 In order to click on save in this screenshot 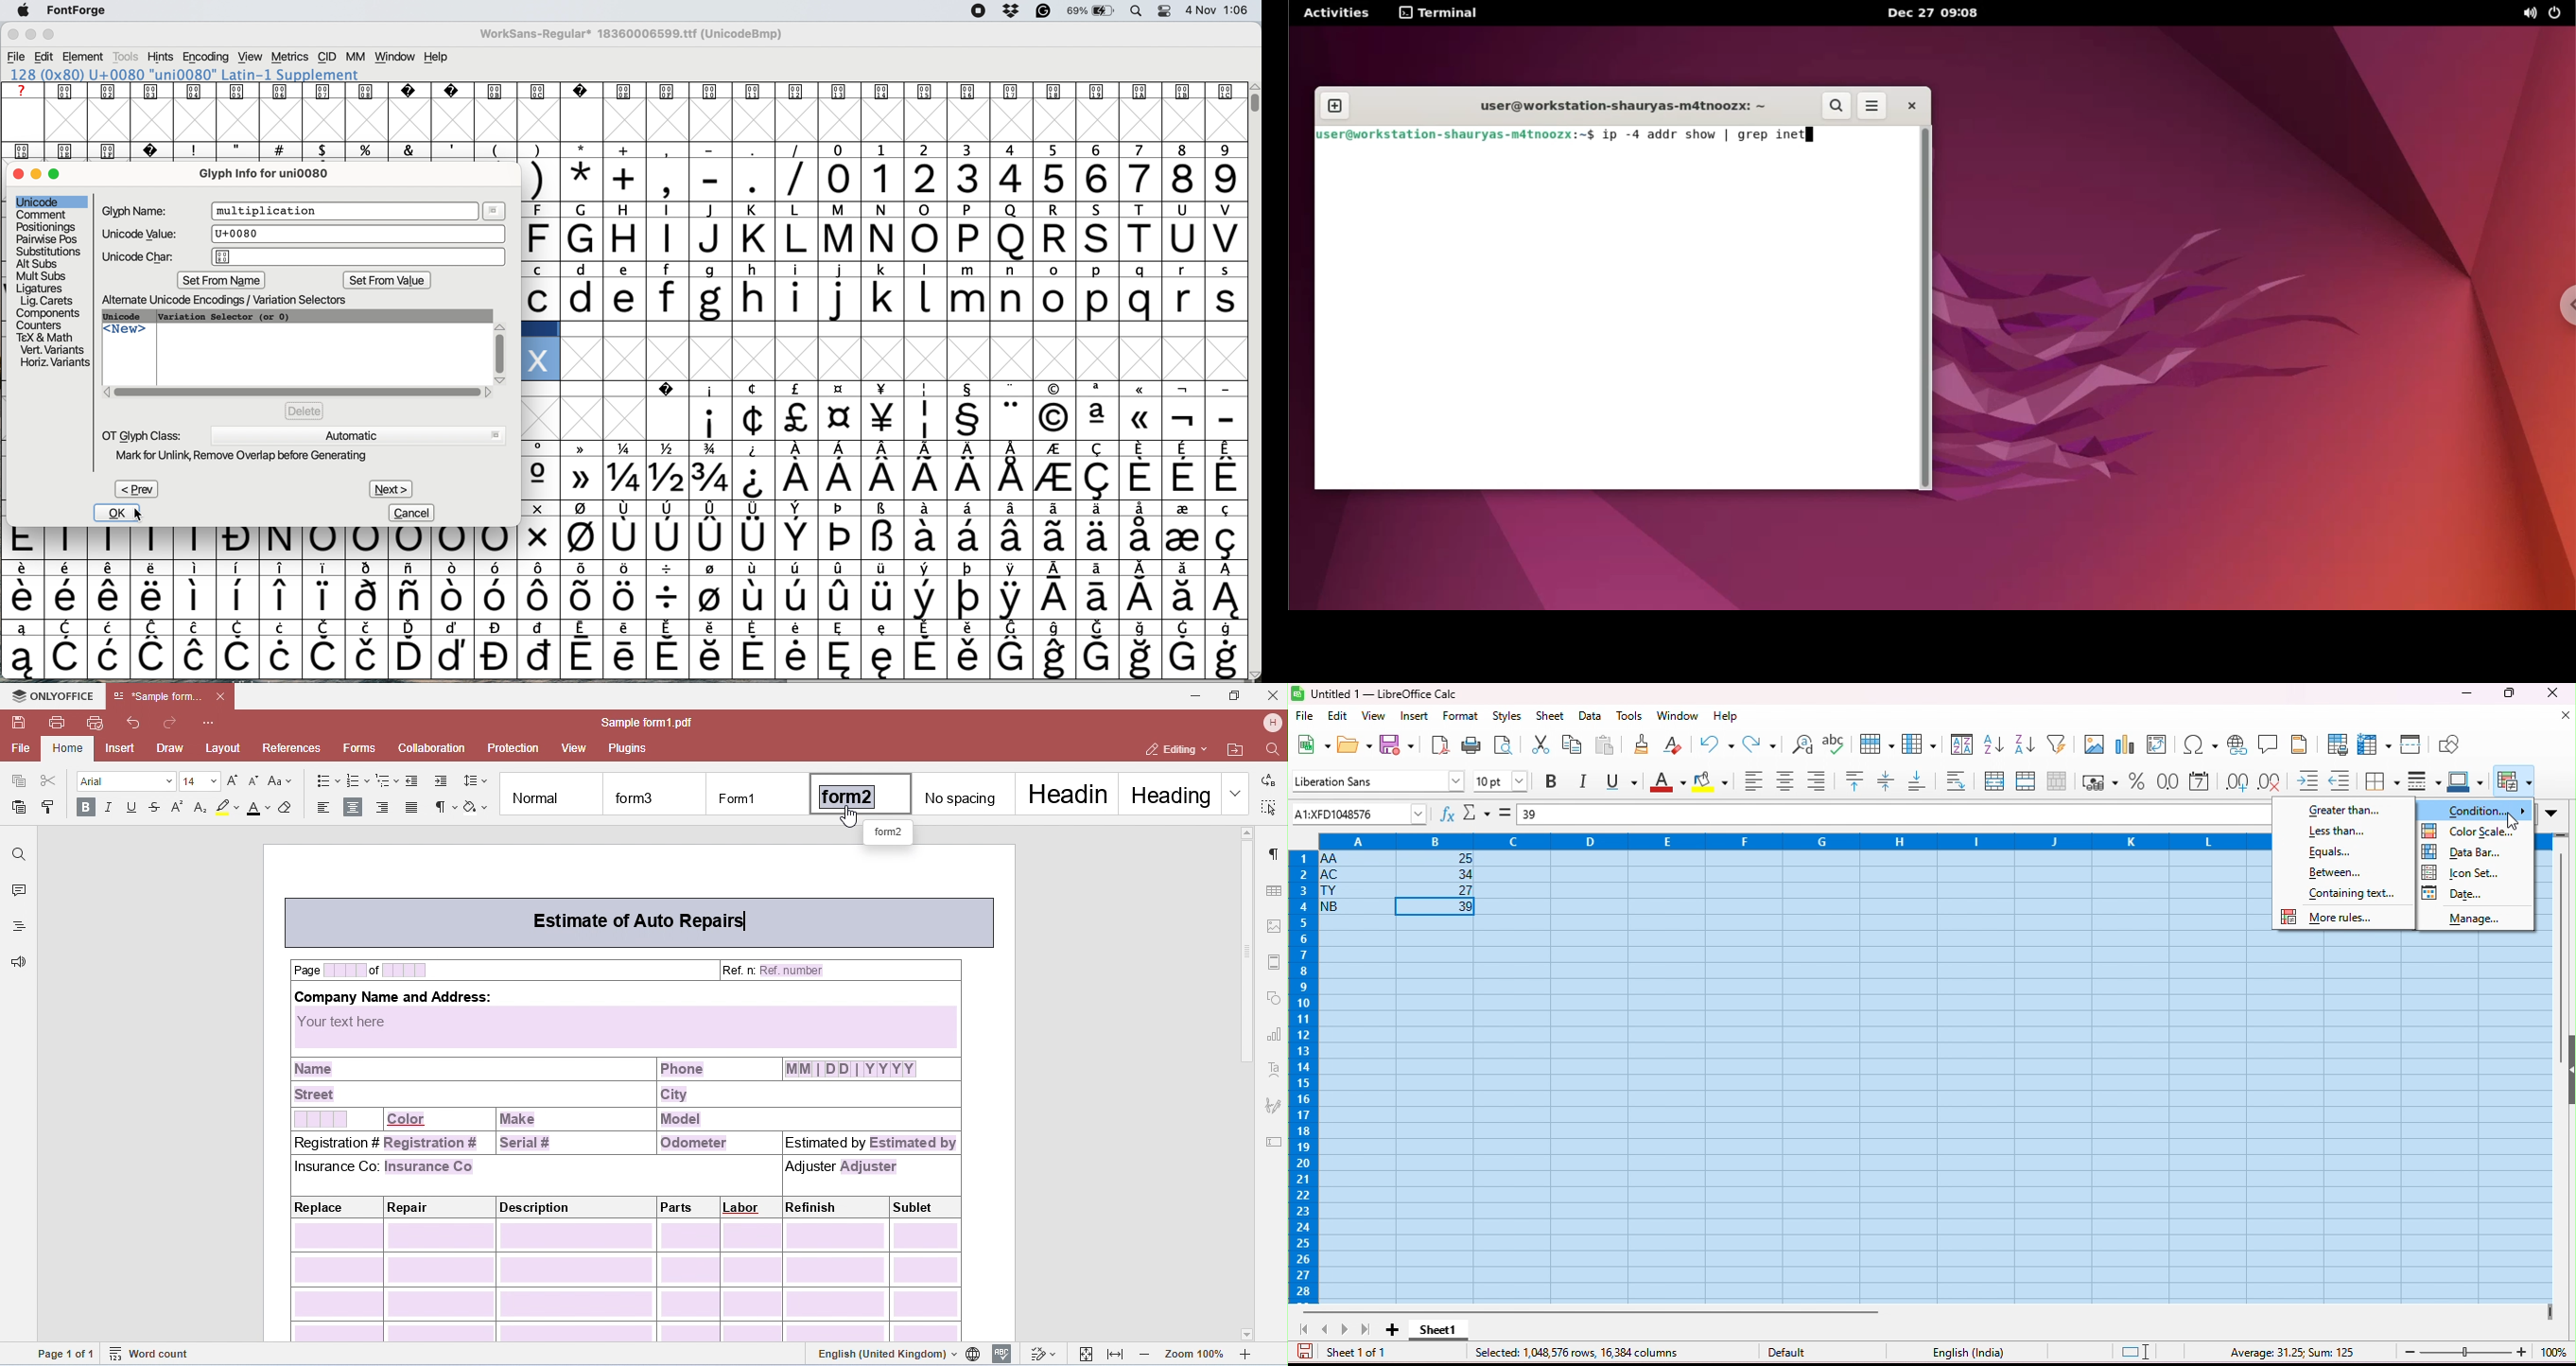, I will do `click(1305, 1353)`.